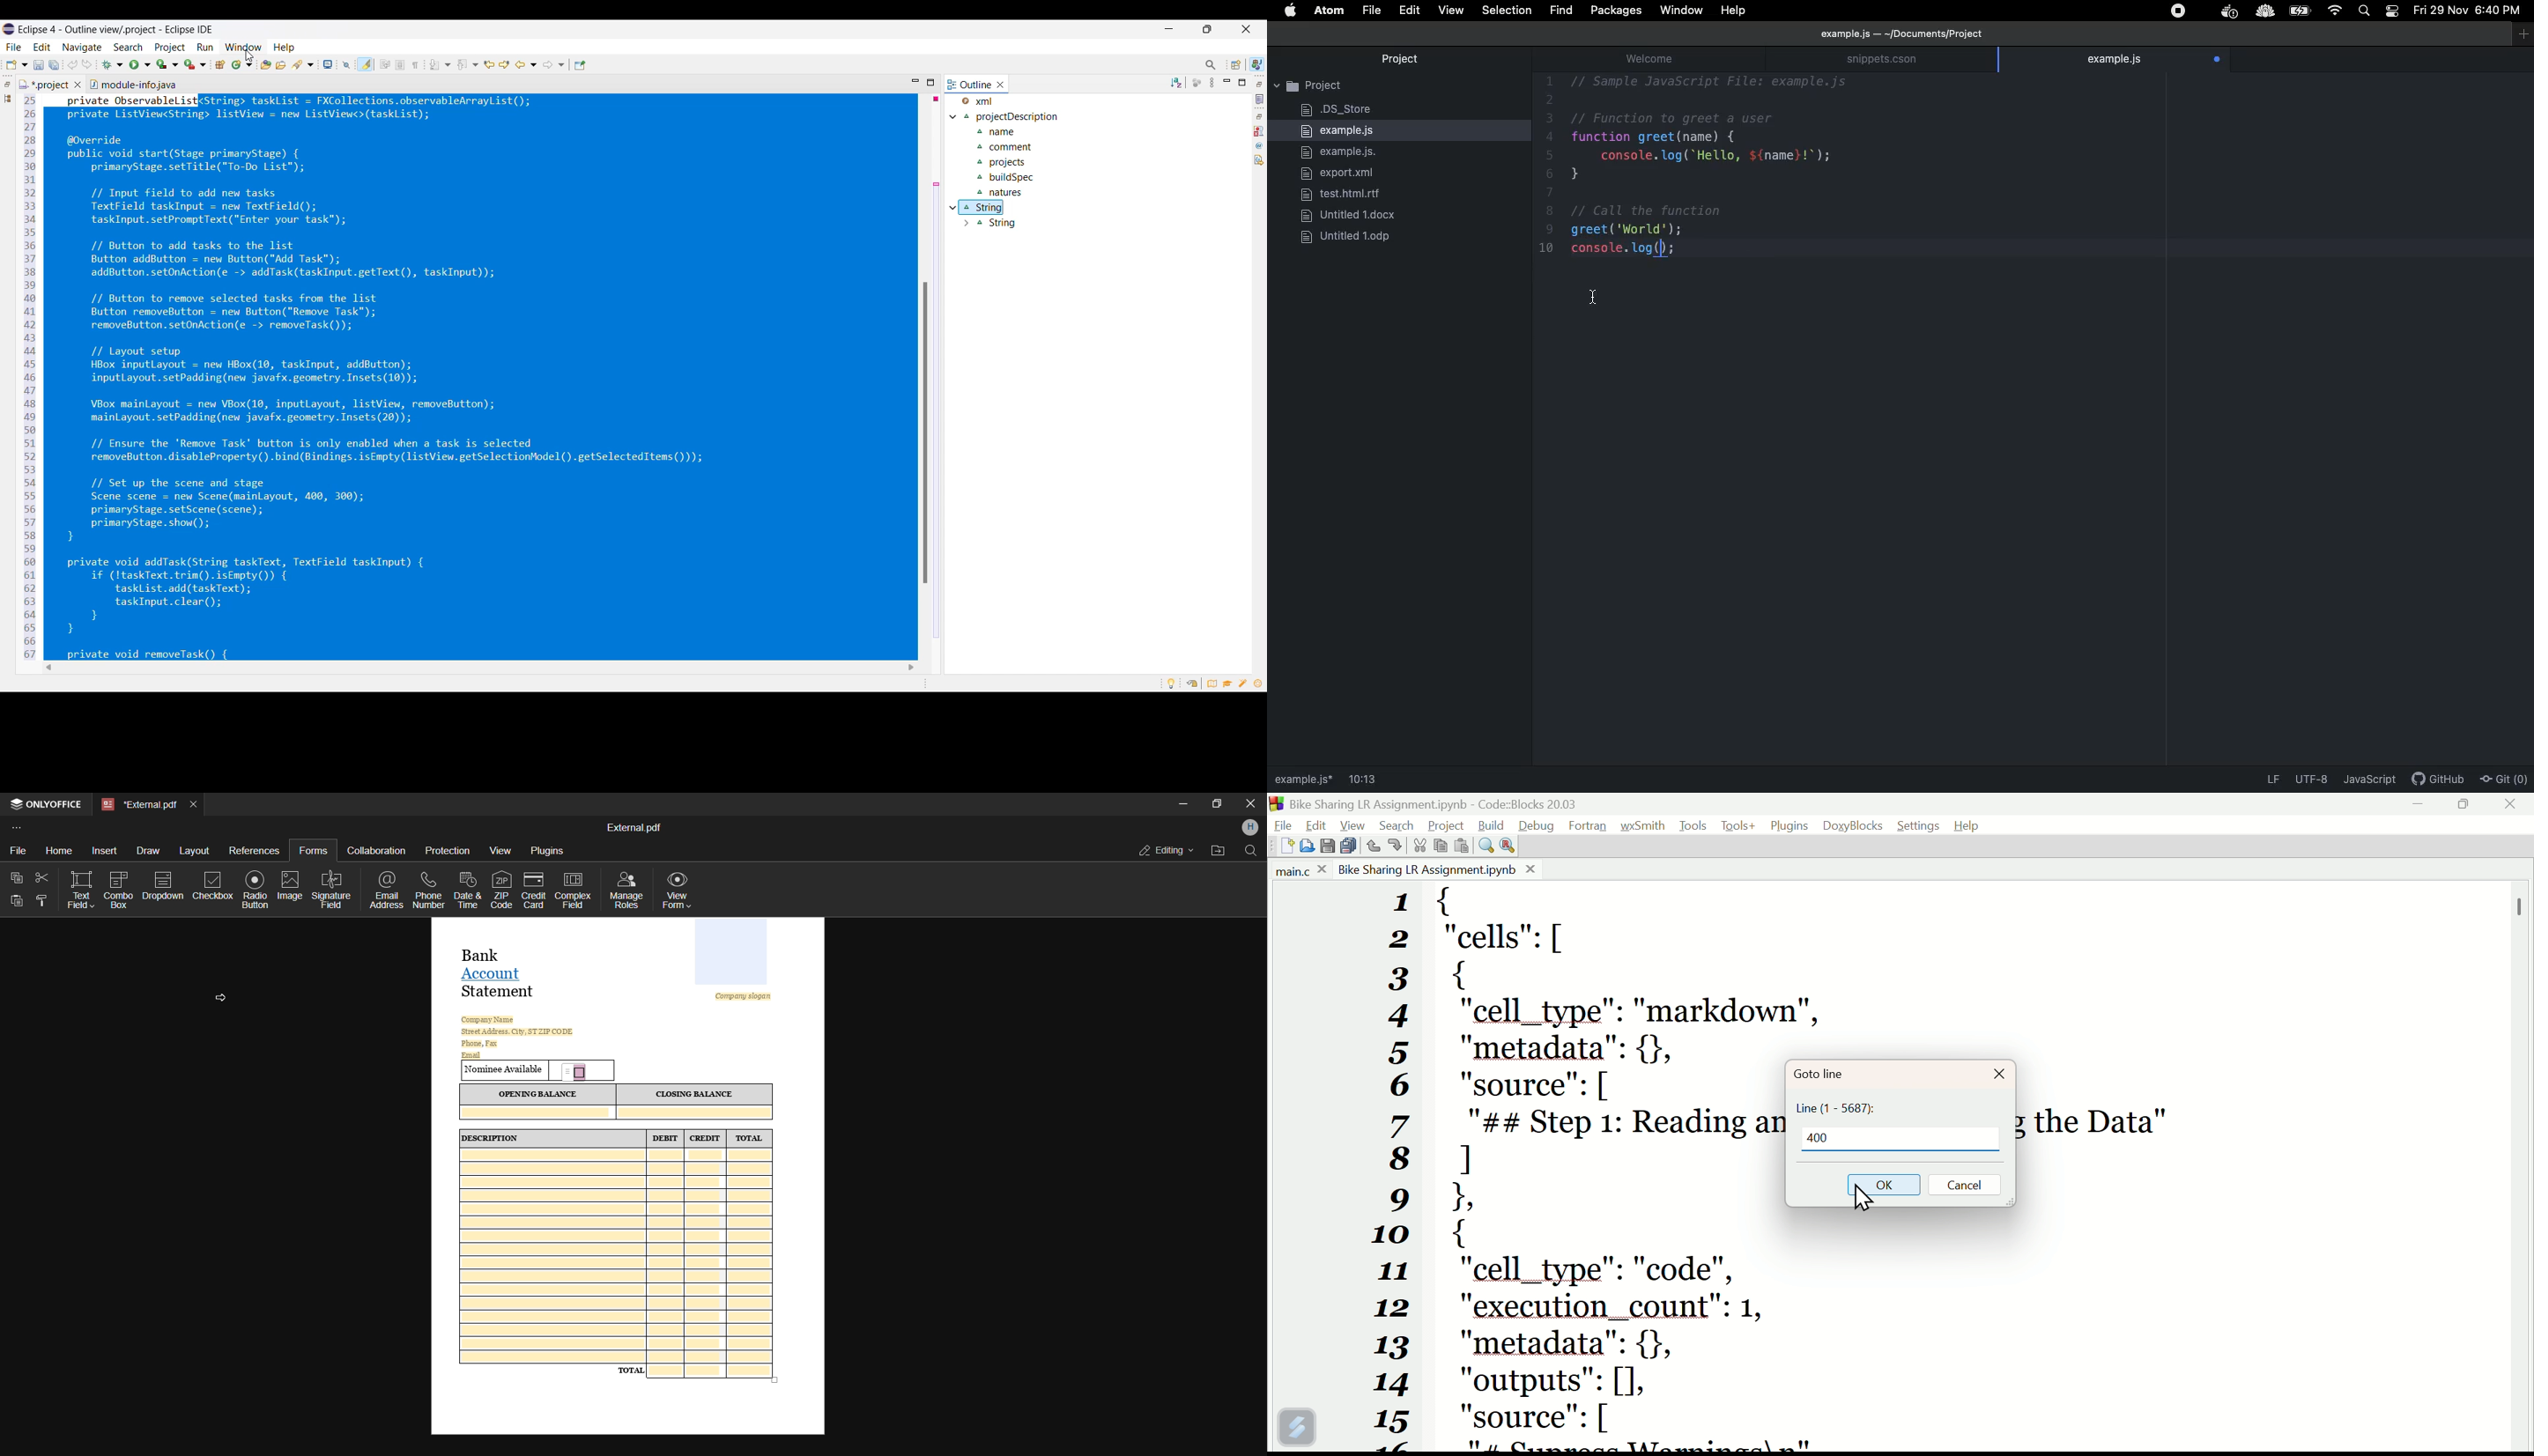 This screenshot has width=2548, height=1456. What do you see at coordinates (2228, 12) in the screenshot?
I see `extension` at bounding box center [2228, 12].